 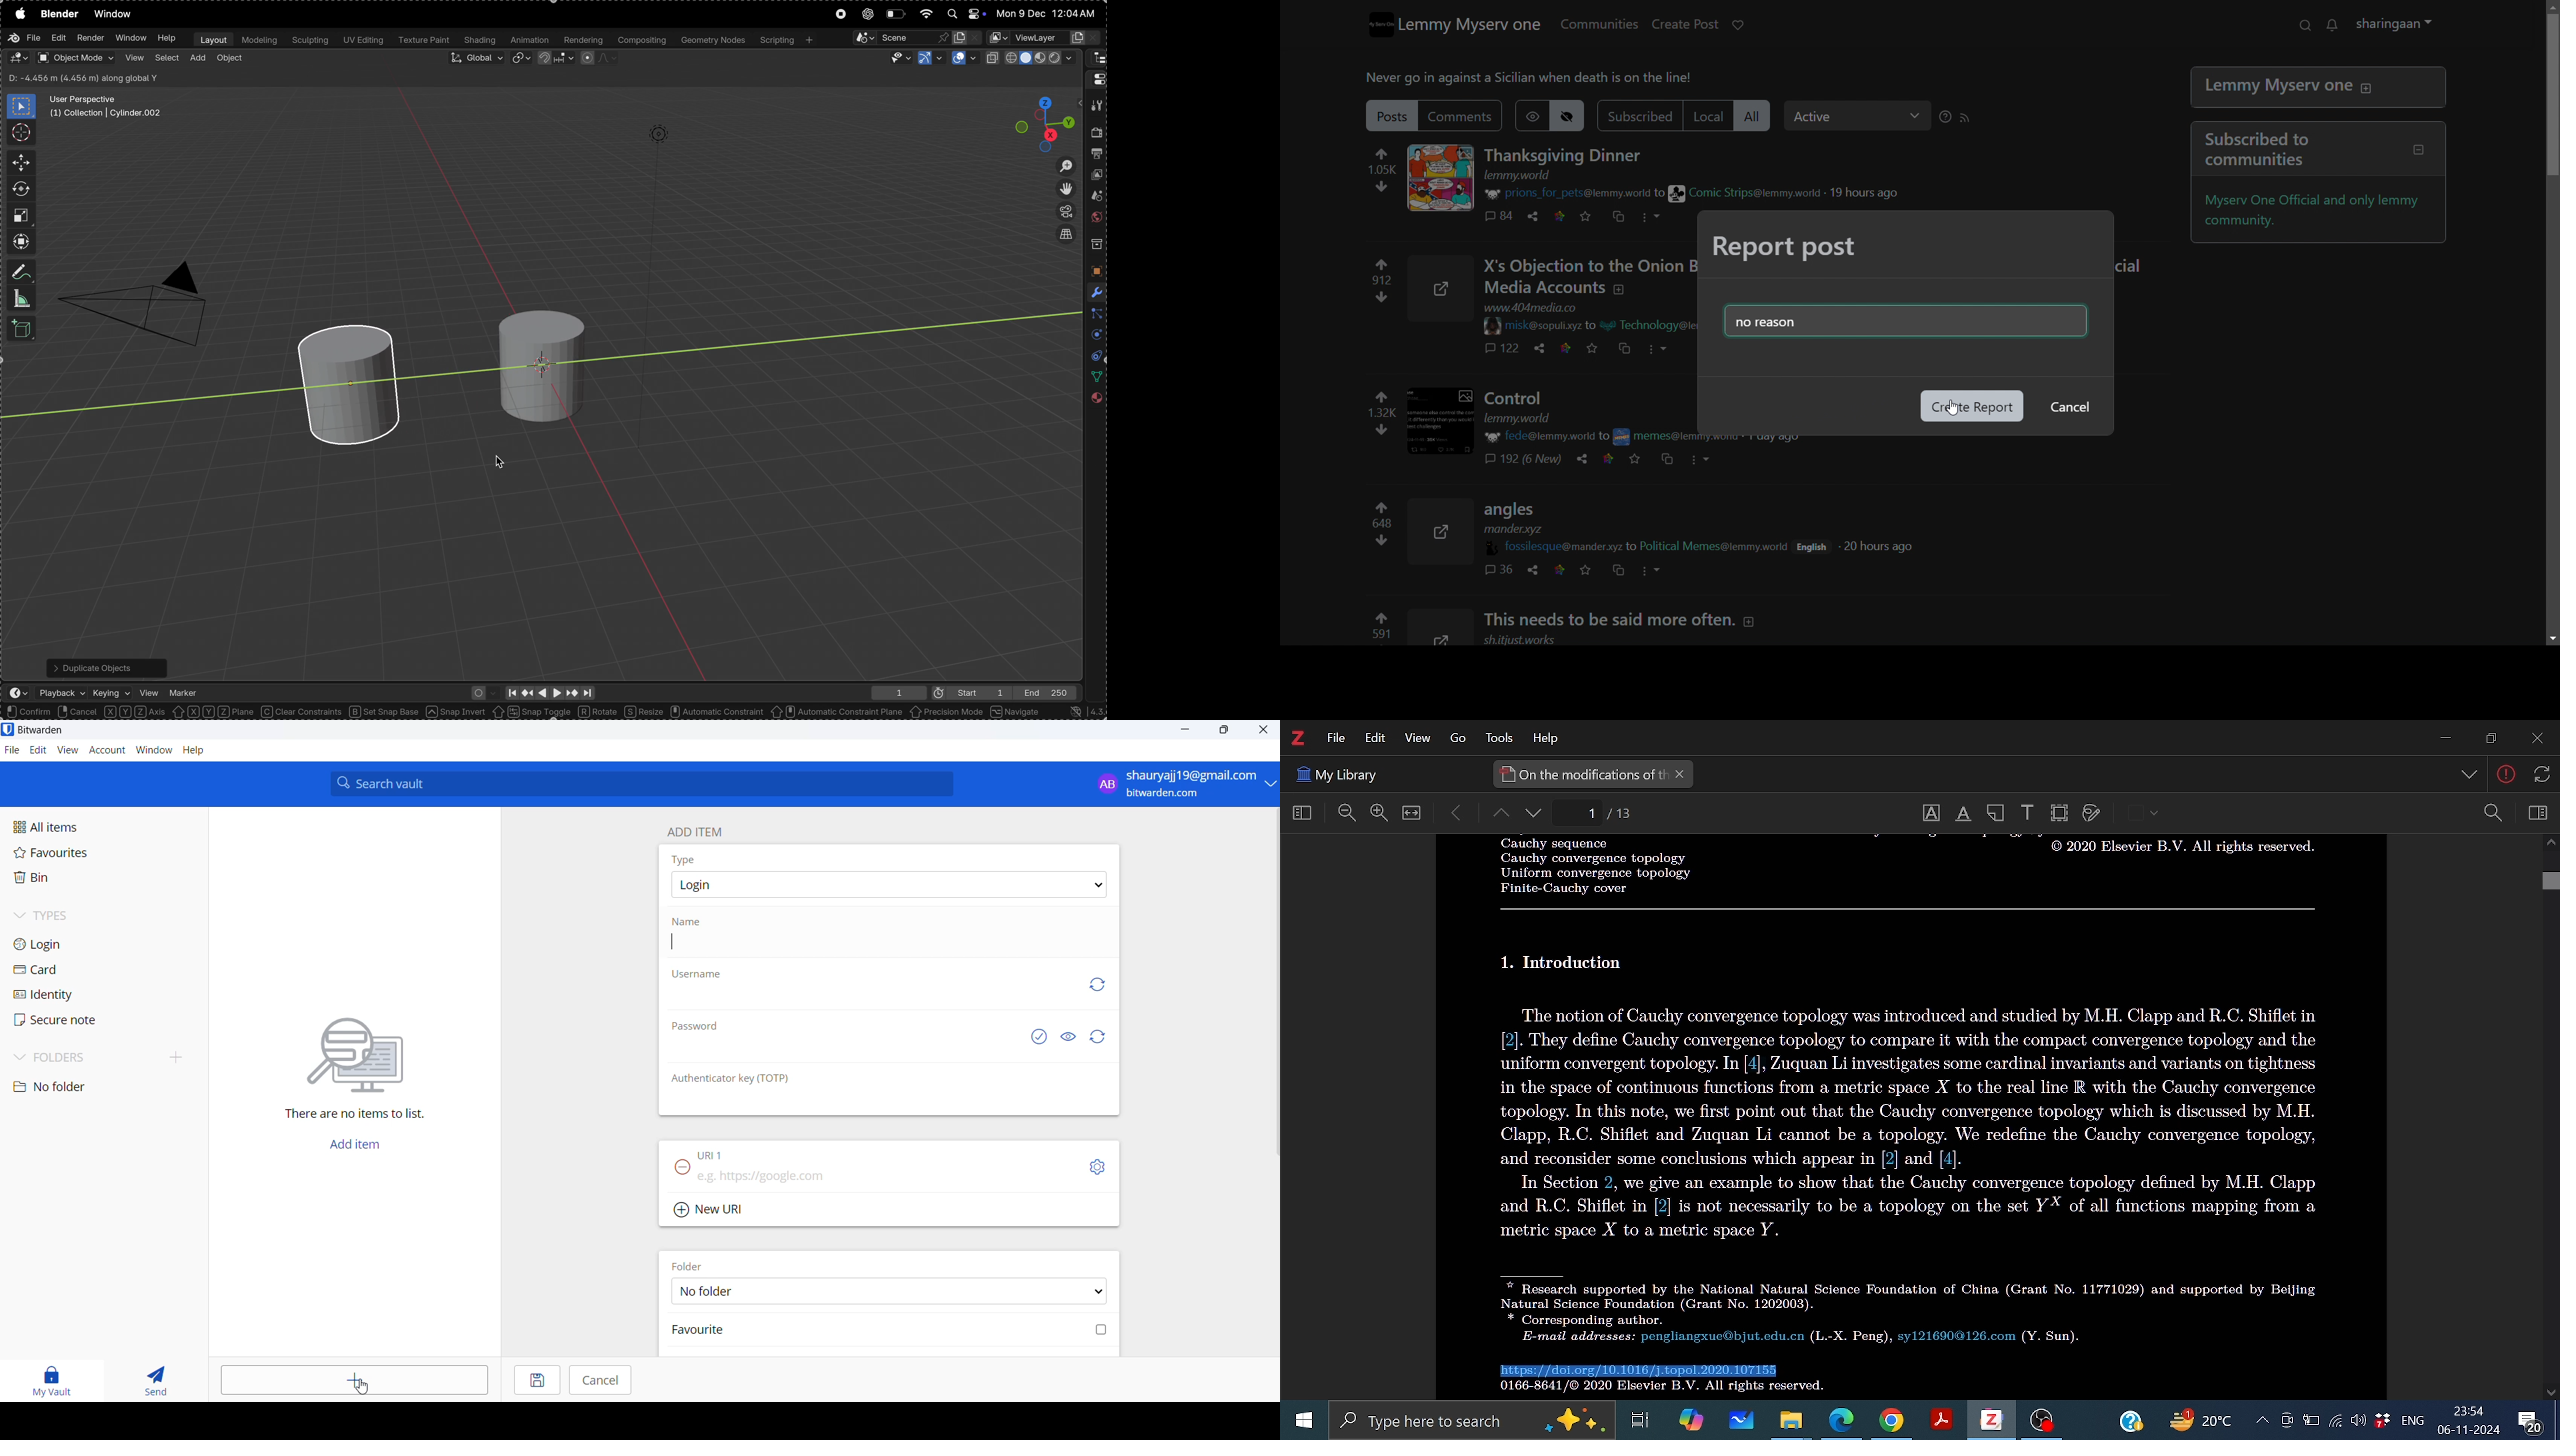 What do you see at coordinates (698, 1029) in the screenshot?
I see `Password ` at bounding box center [698, 1029].